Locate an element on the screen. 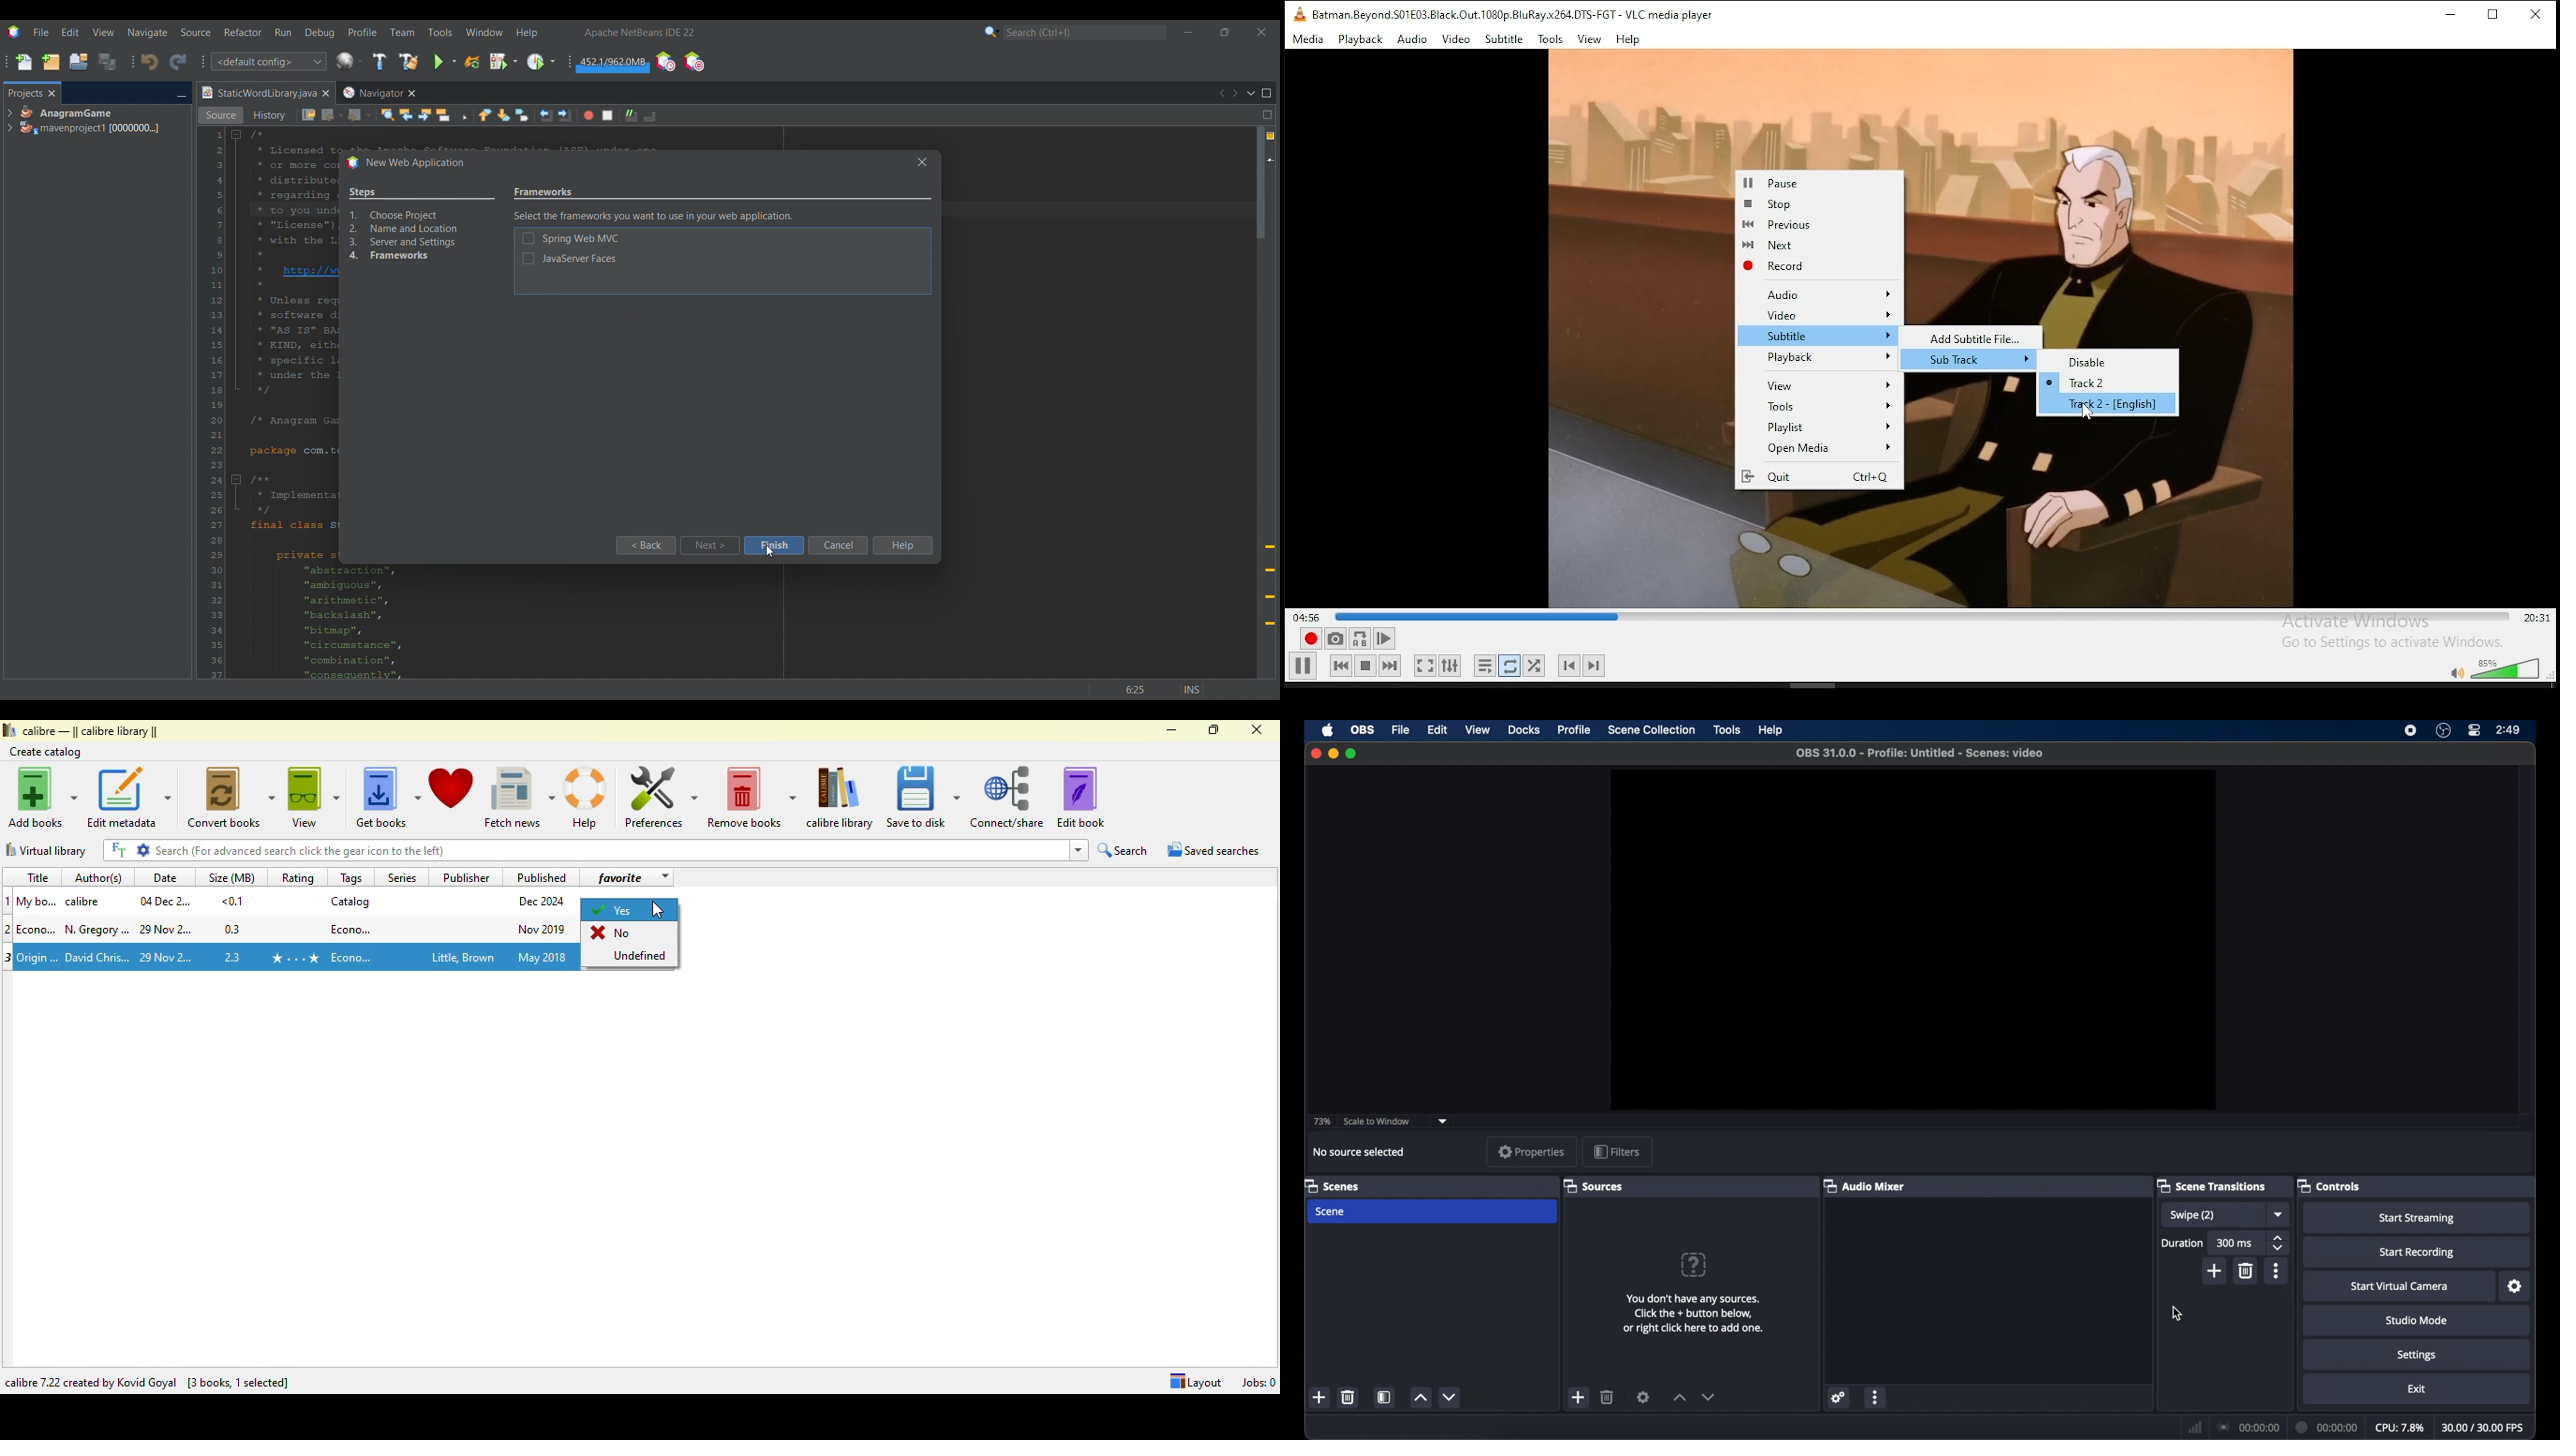  rewind is located at coordinates (1341, 667).